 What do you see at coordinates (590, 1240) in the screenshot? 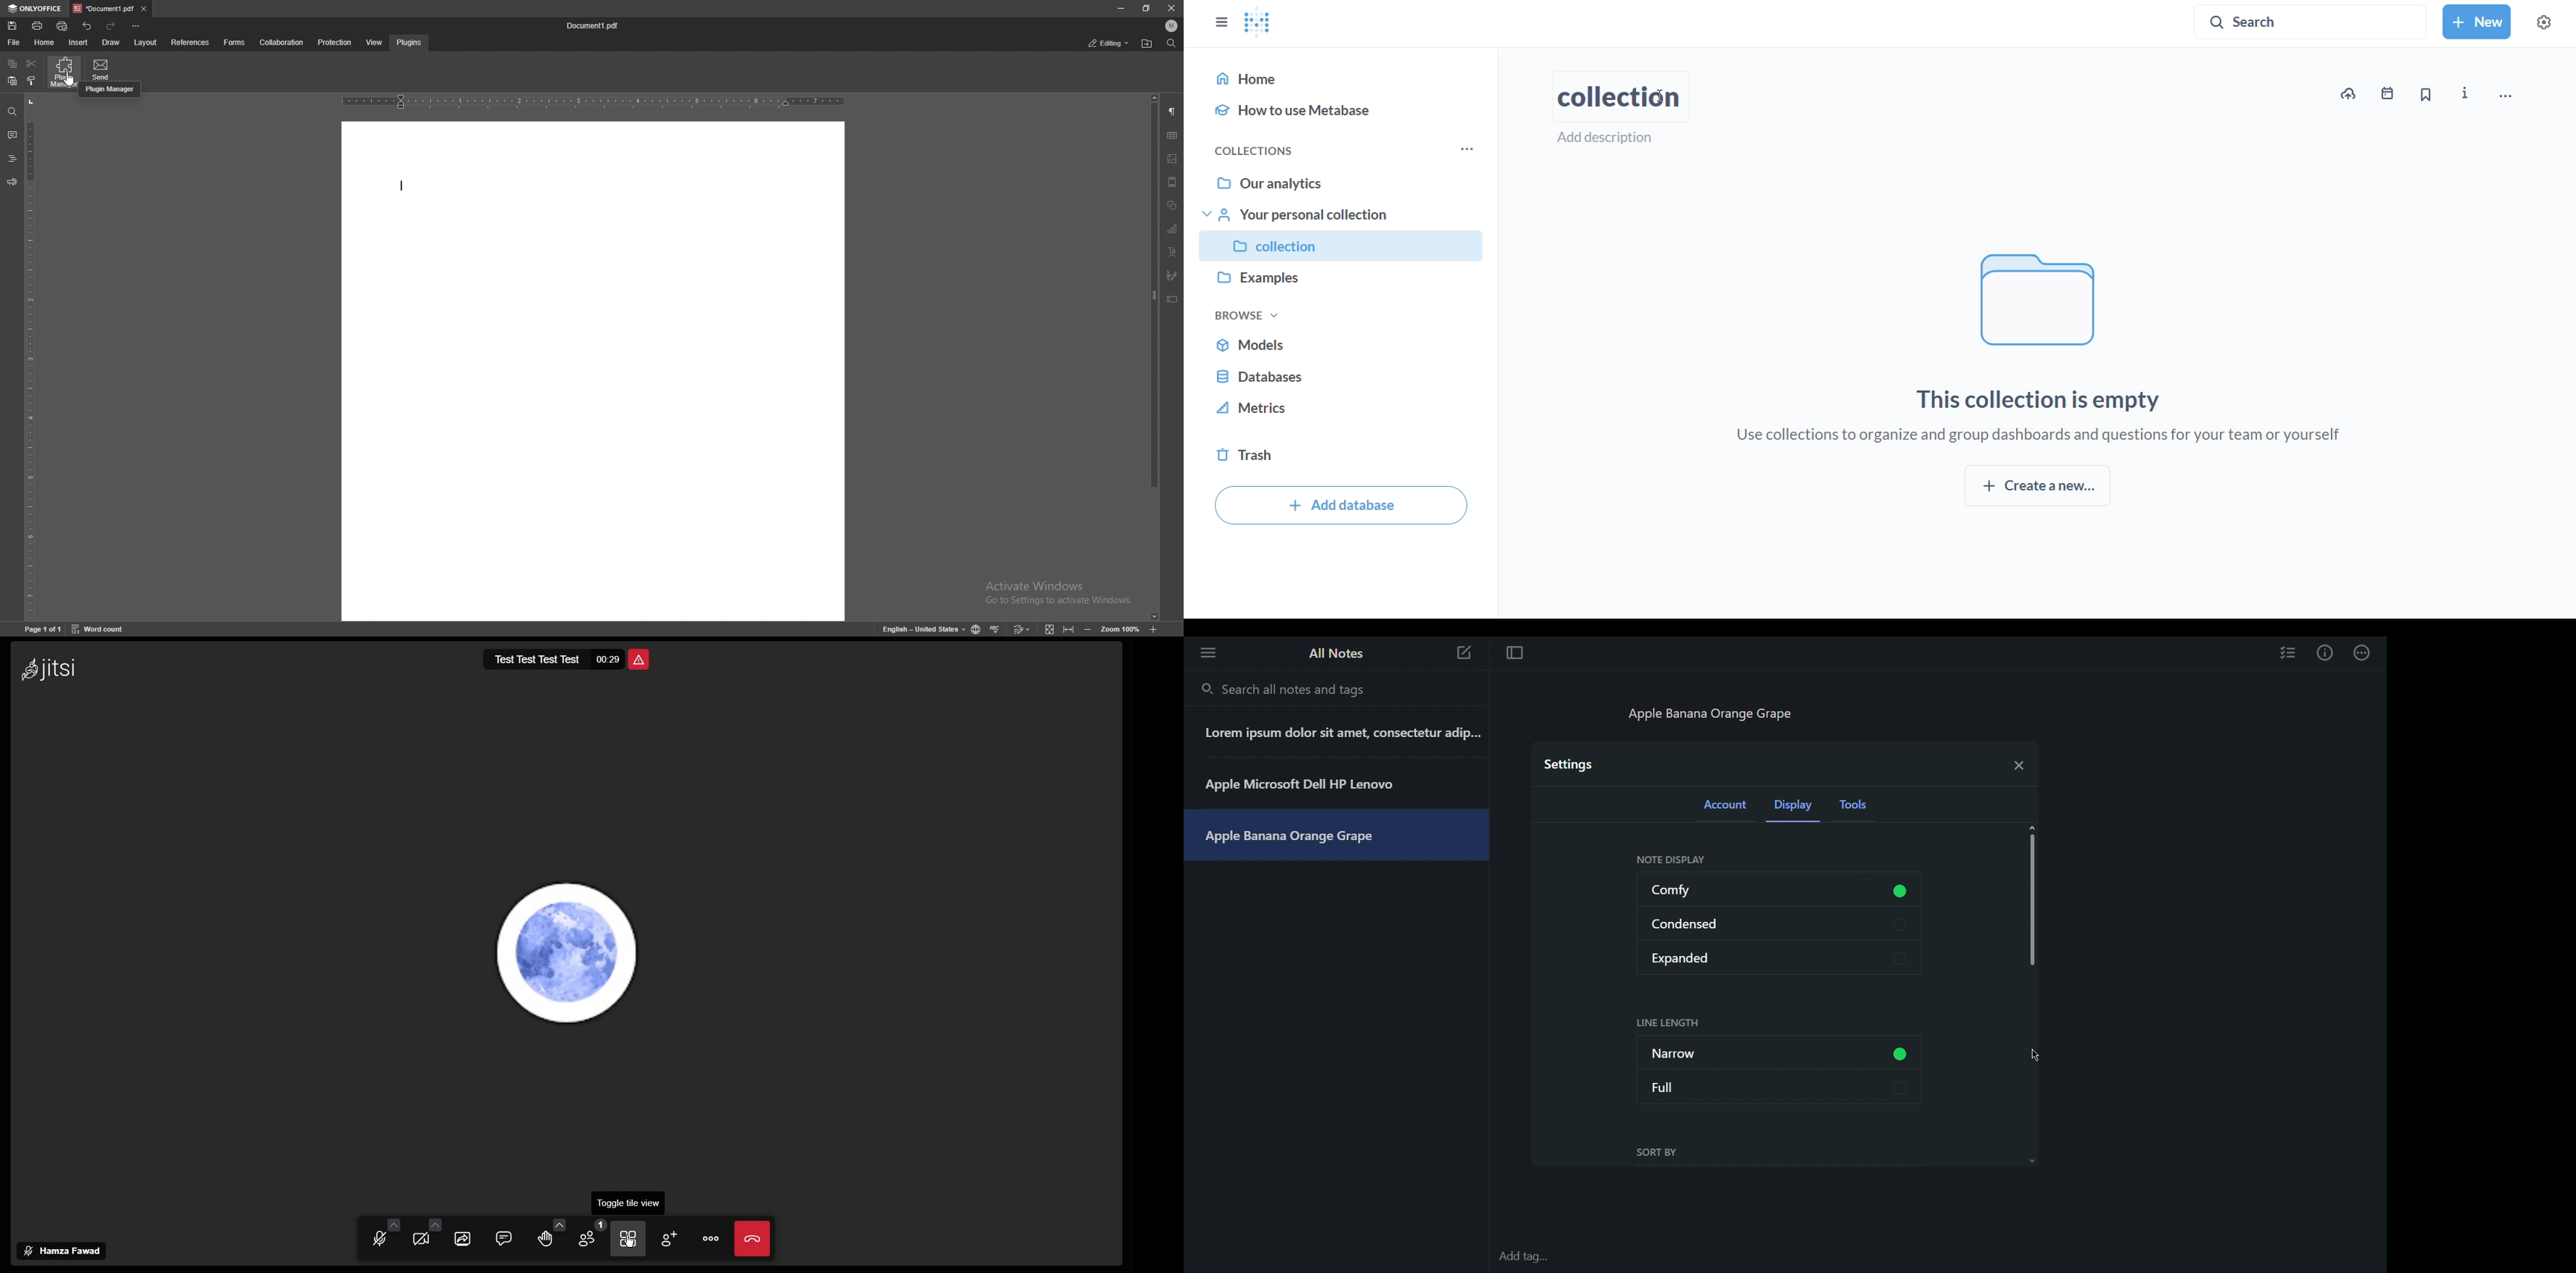
I see `Members` at bounding box center [590, 1240].